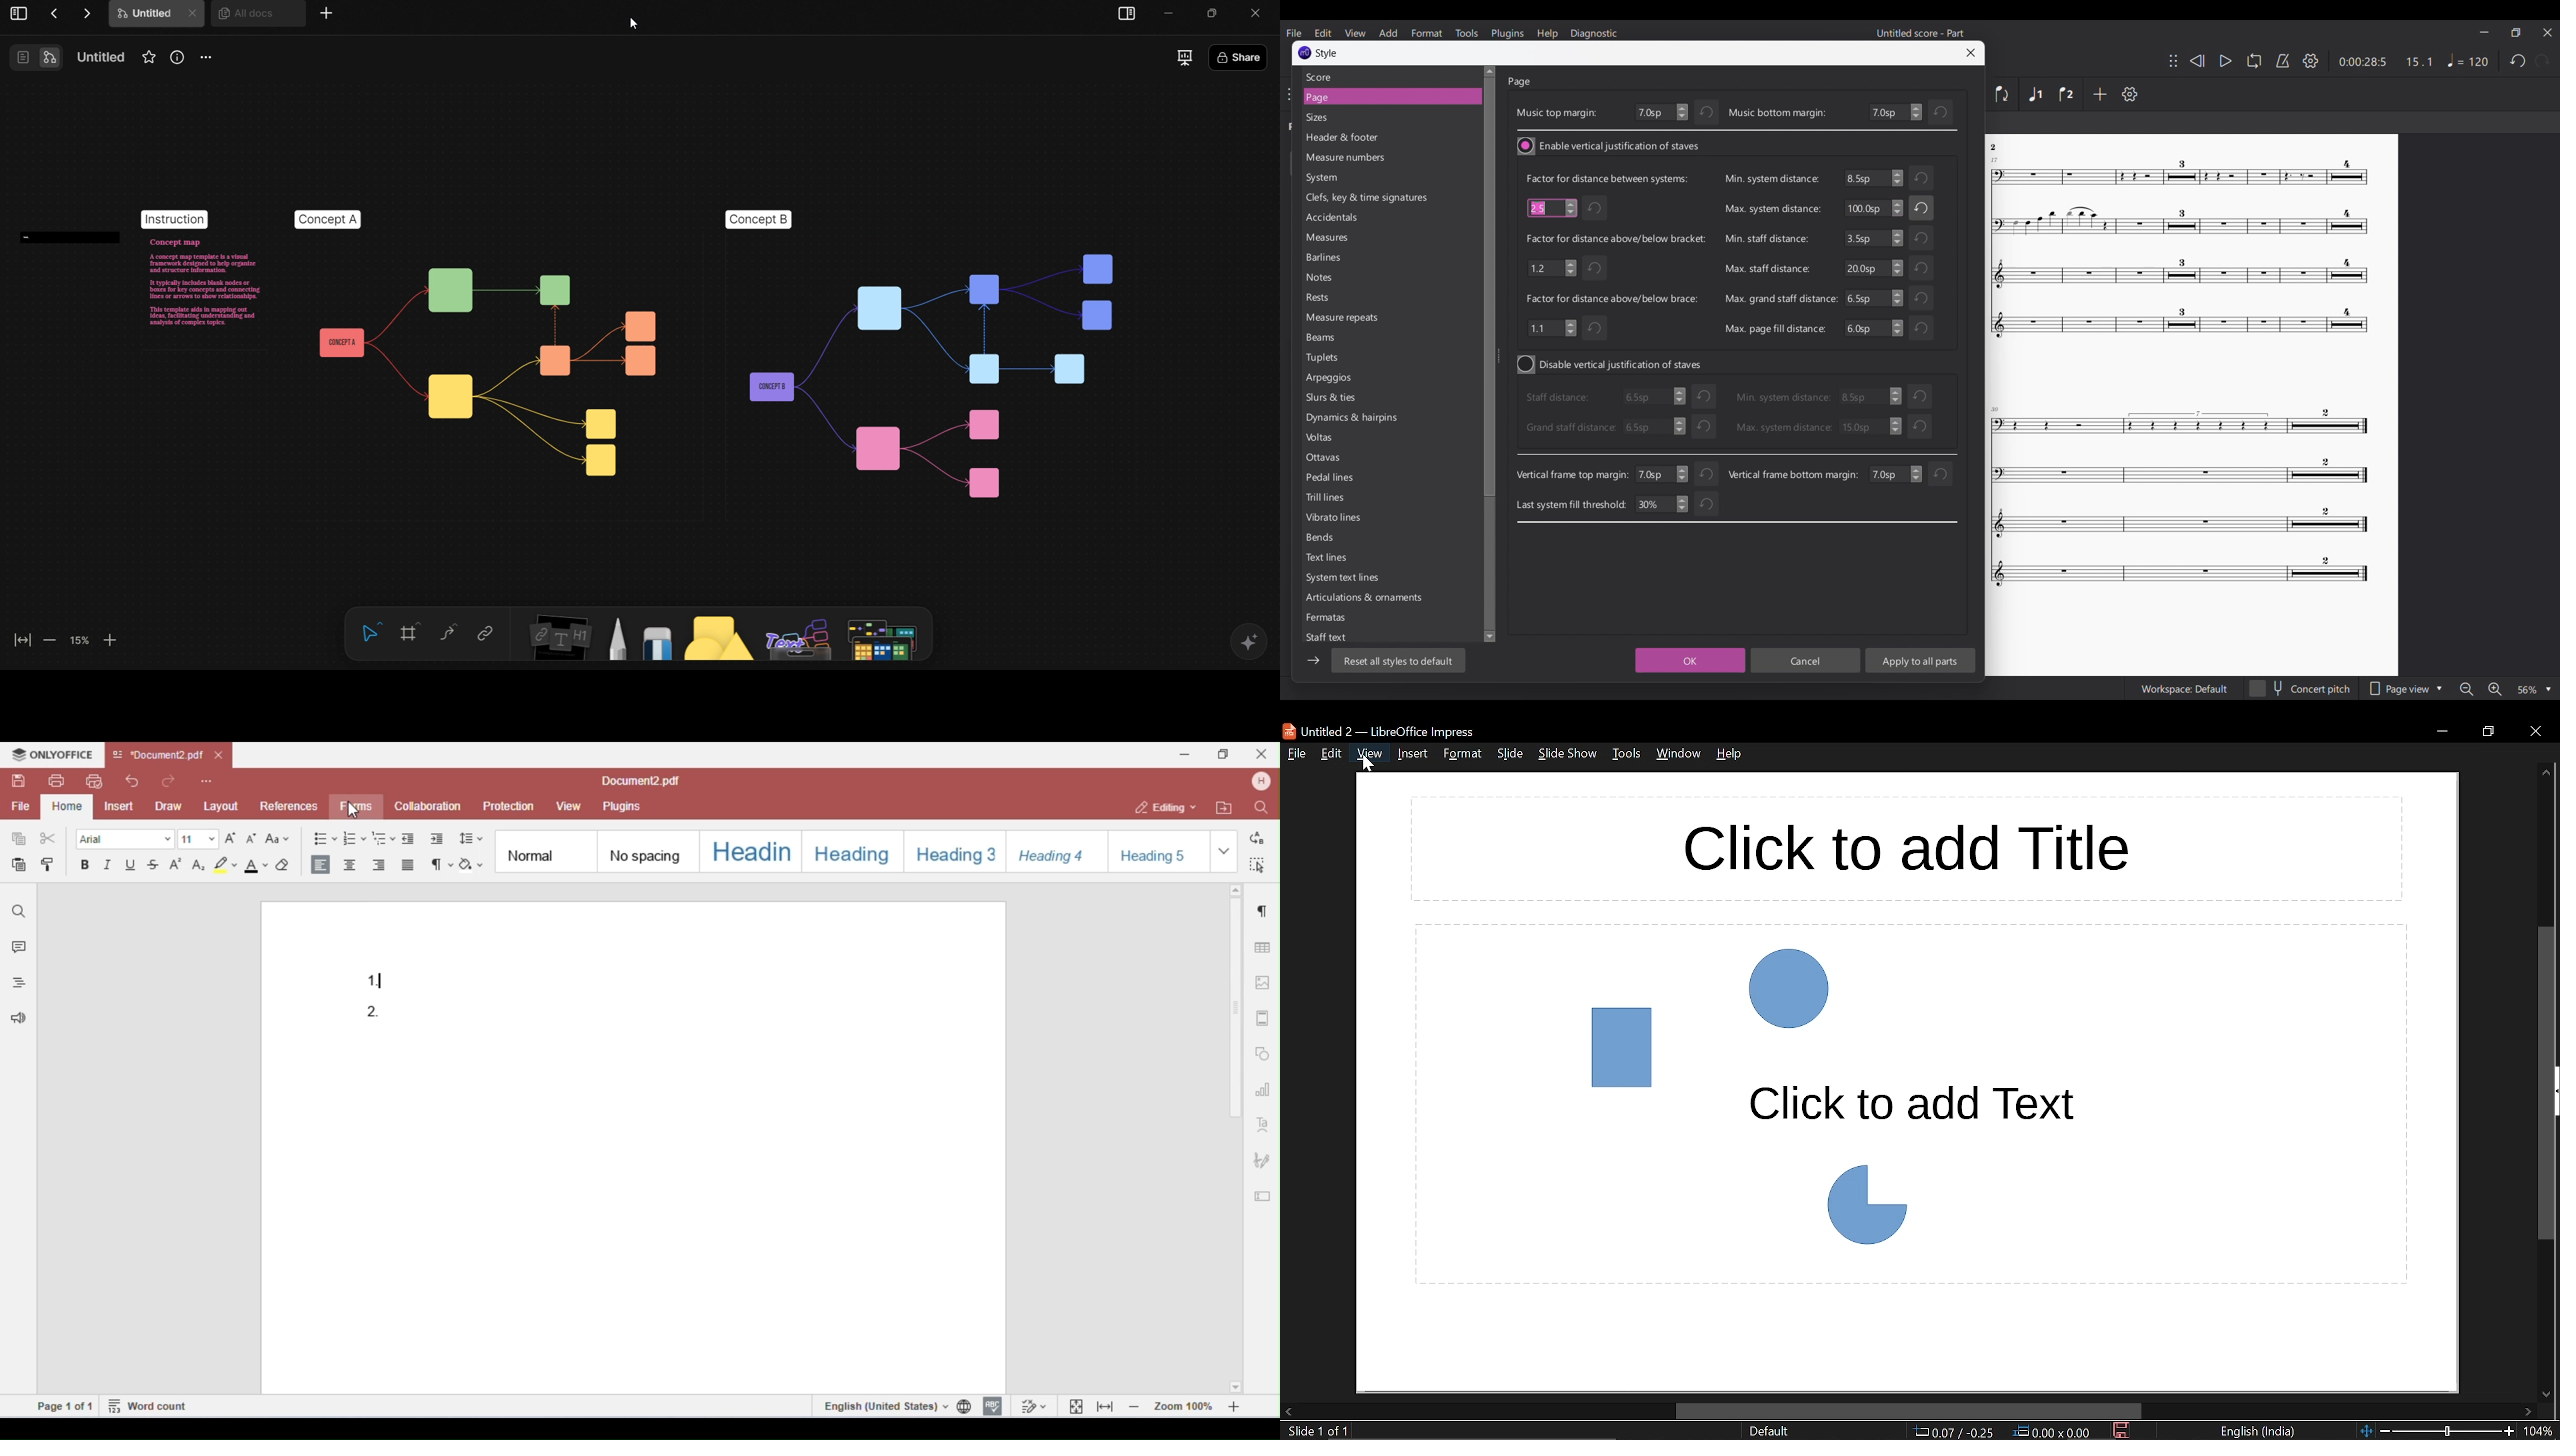 The width and height of the screenshot is (2576, 1456). What do you see at coordinates (1875, 298) in the screenshot?
I see `6.5sp` at bounding box center [1875, 298].